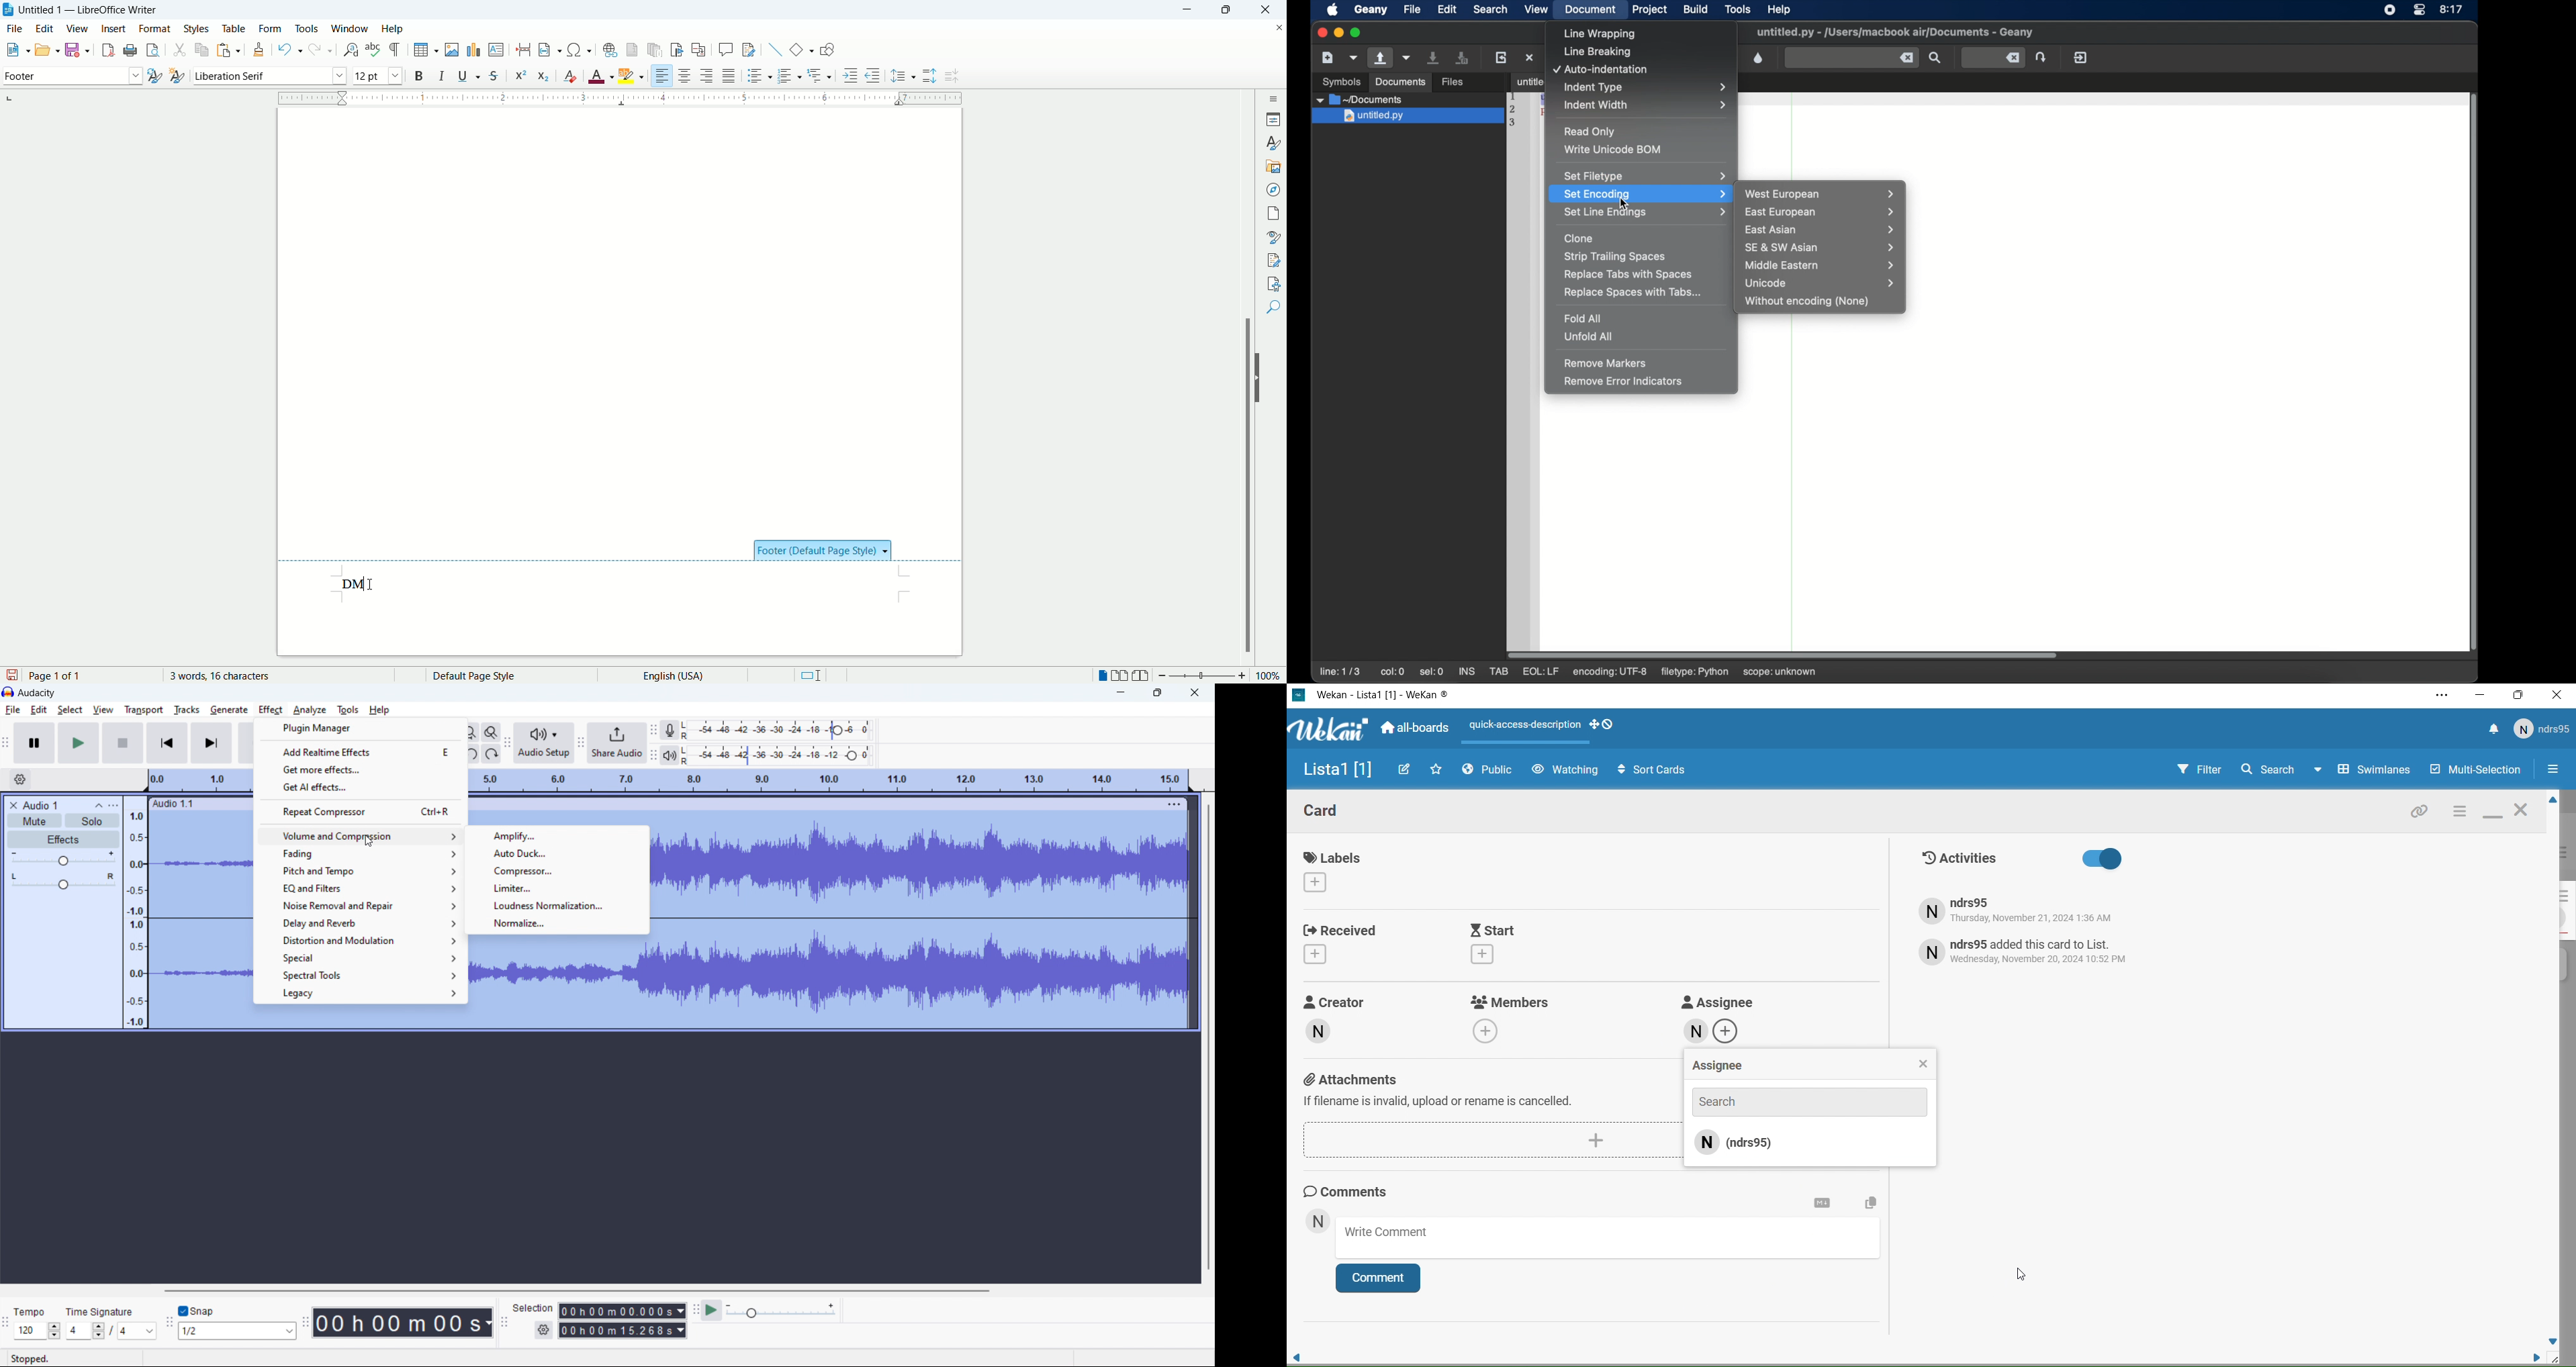  I want to click on hide, so click(1261, 378).